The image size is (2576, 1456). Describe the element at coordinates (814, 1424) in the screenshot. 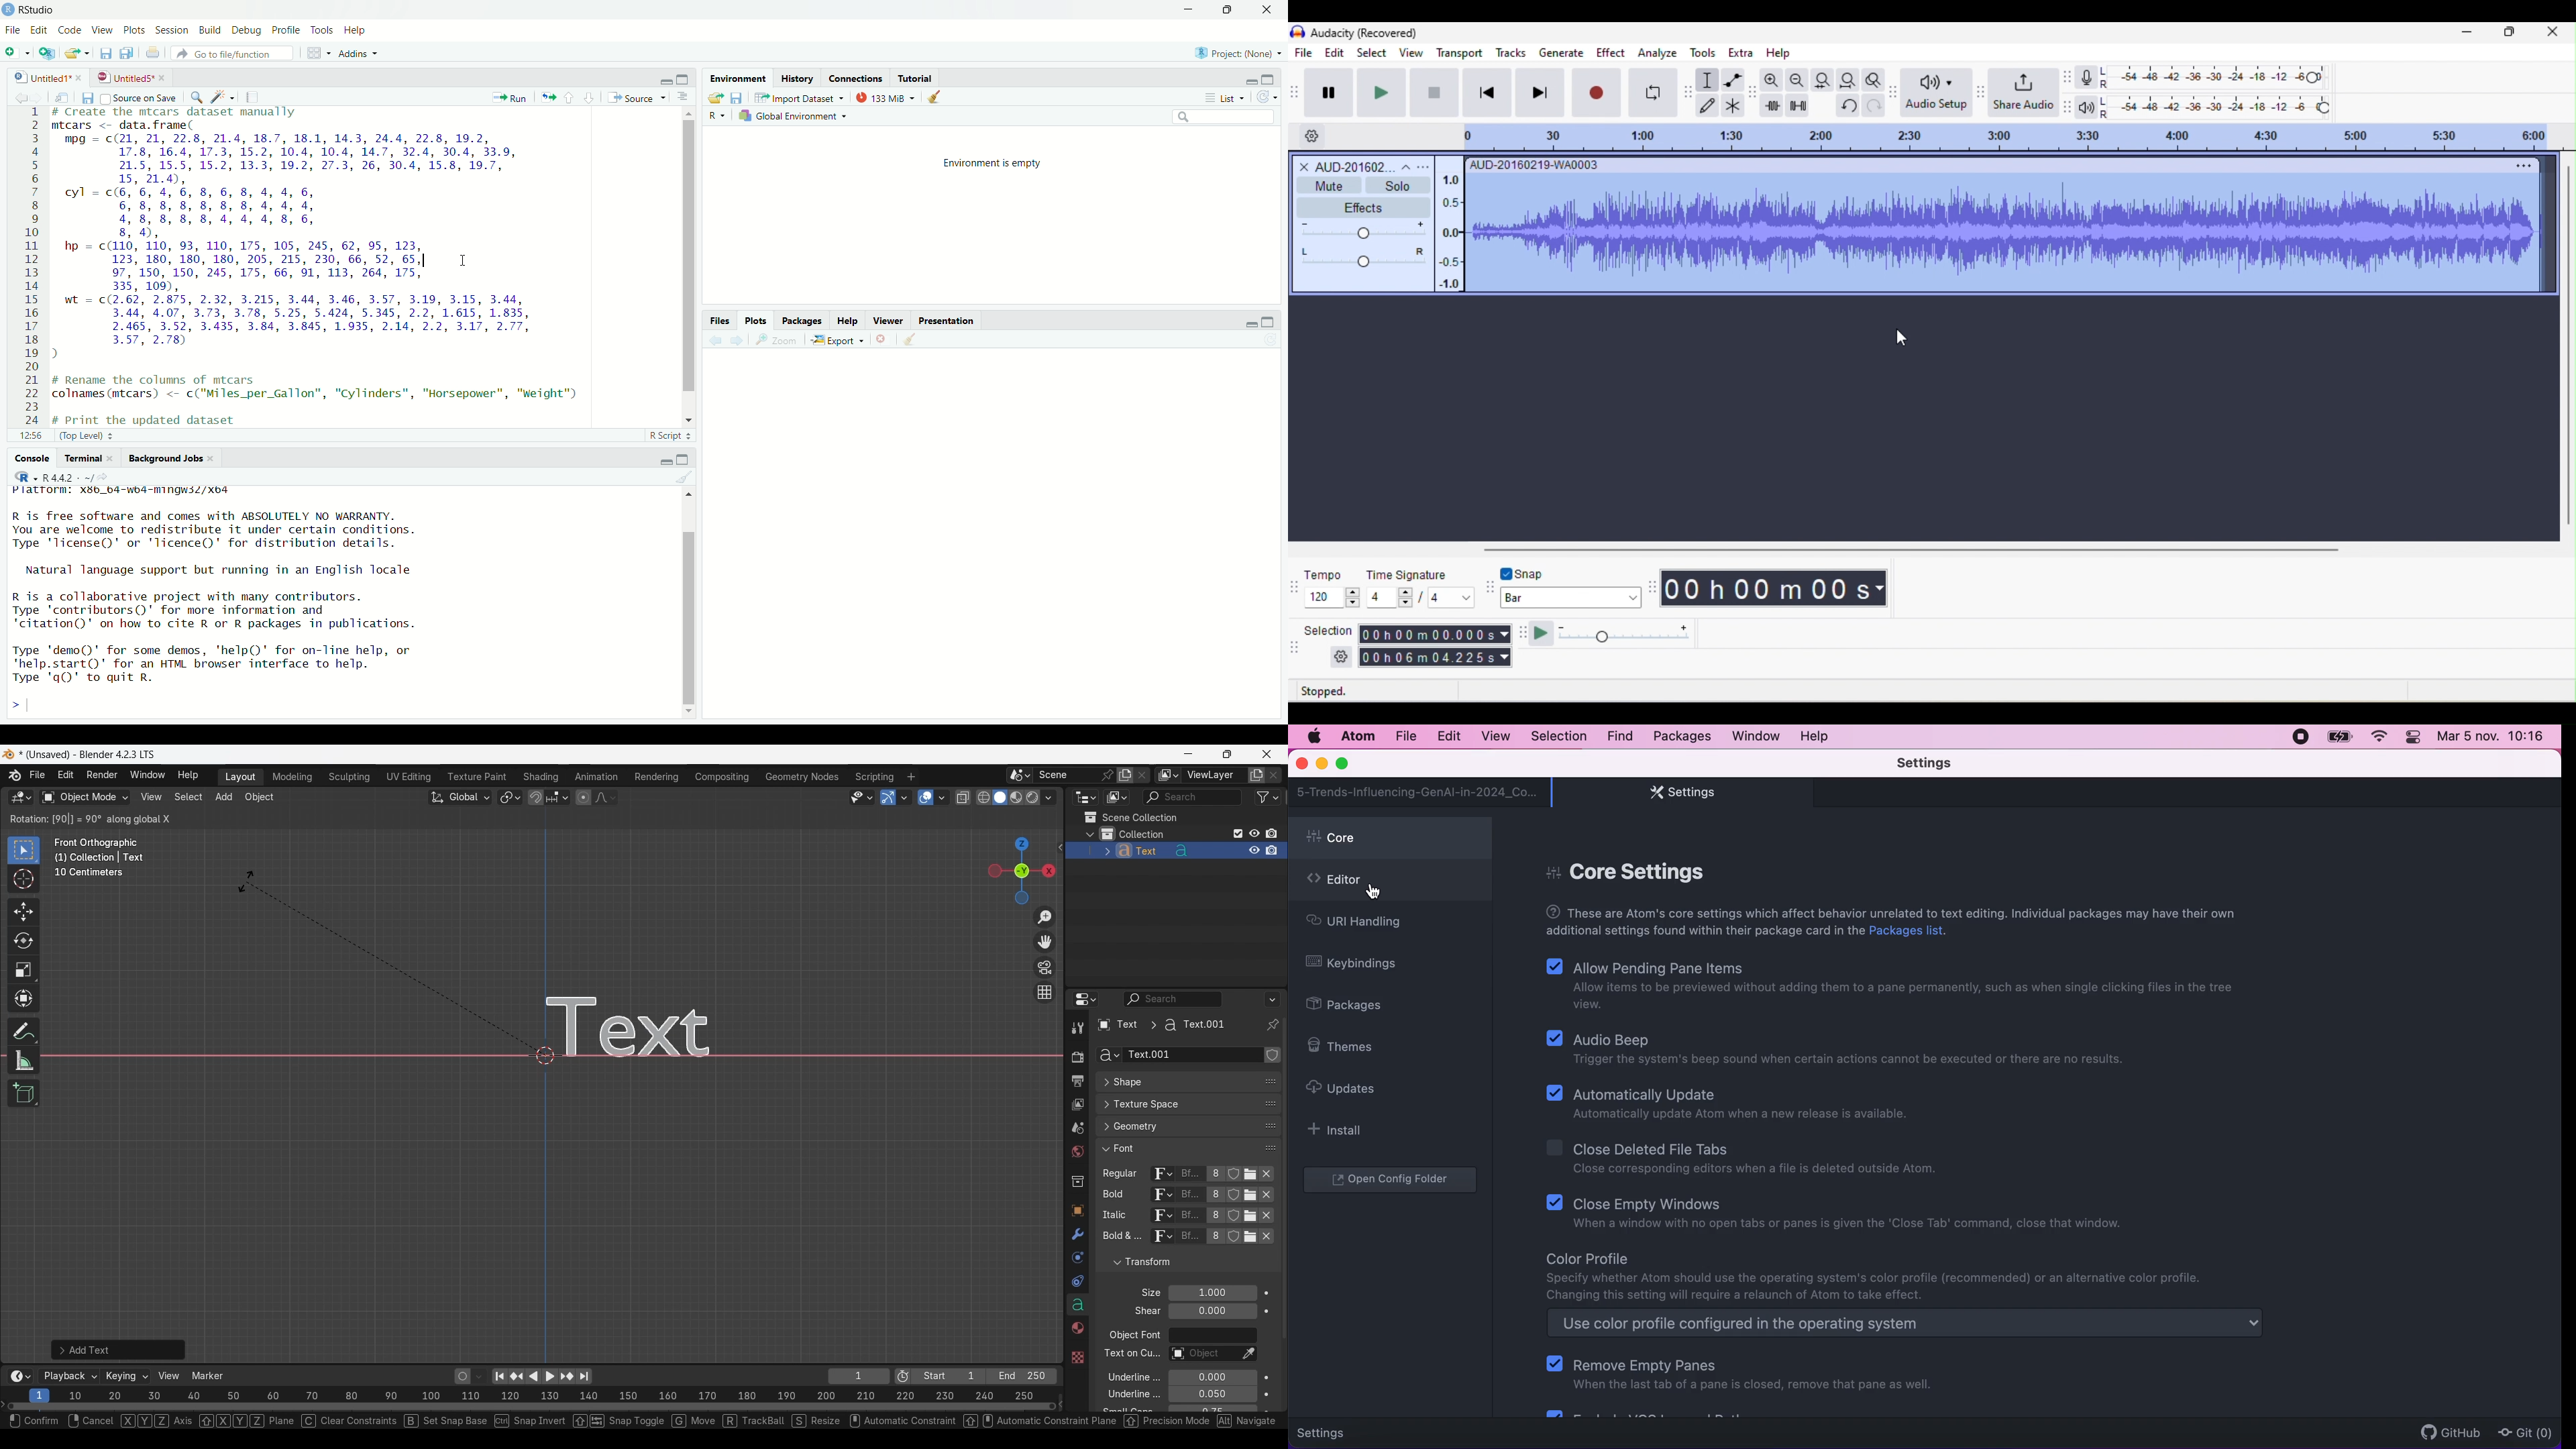

I see `resize` at that location.